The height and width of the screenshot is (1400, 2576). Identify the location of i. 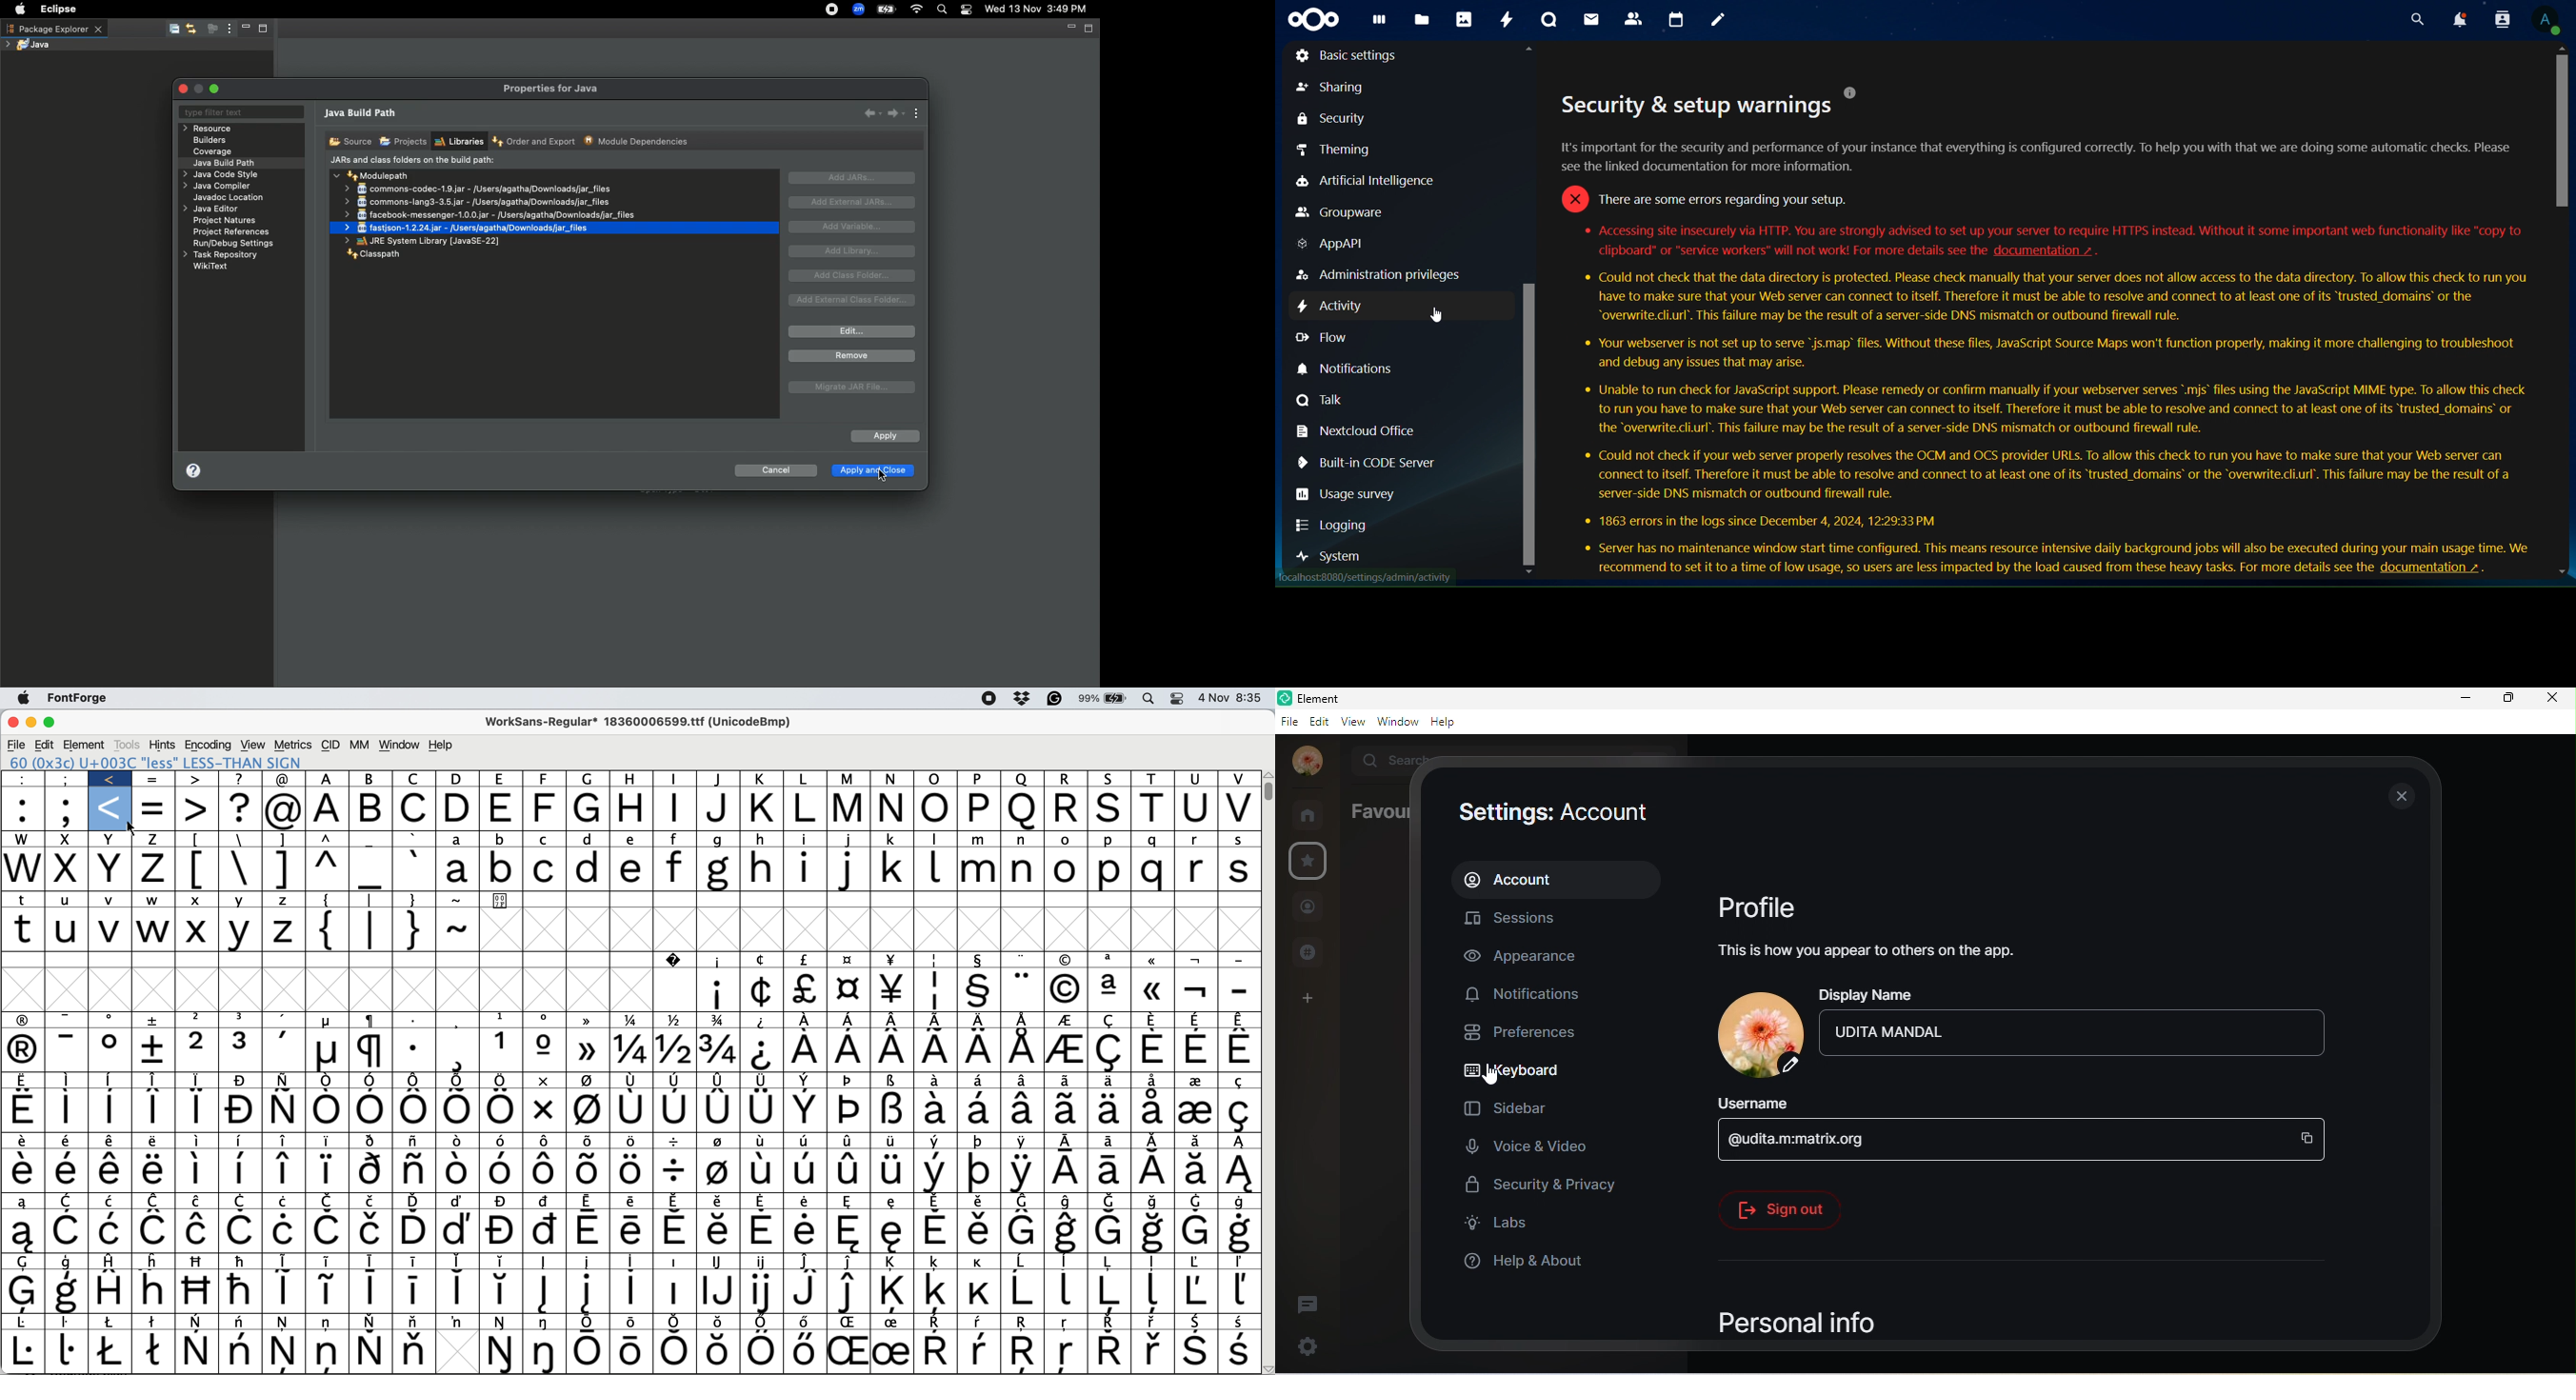
(676, 808).